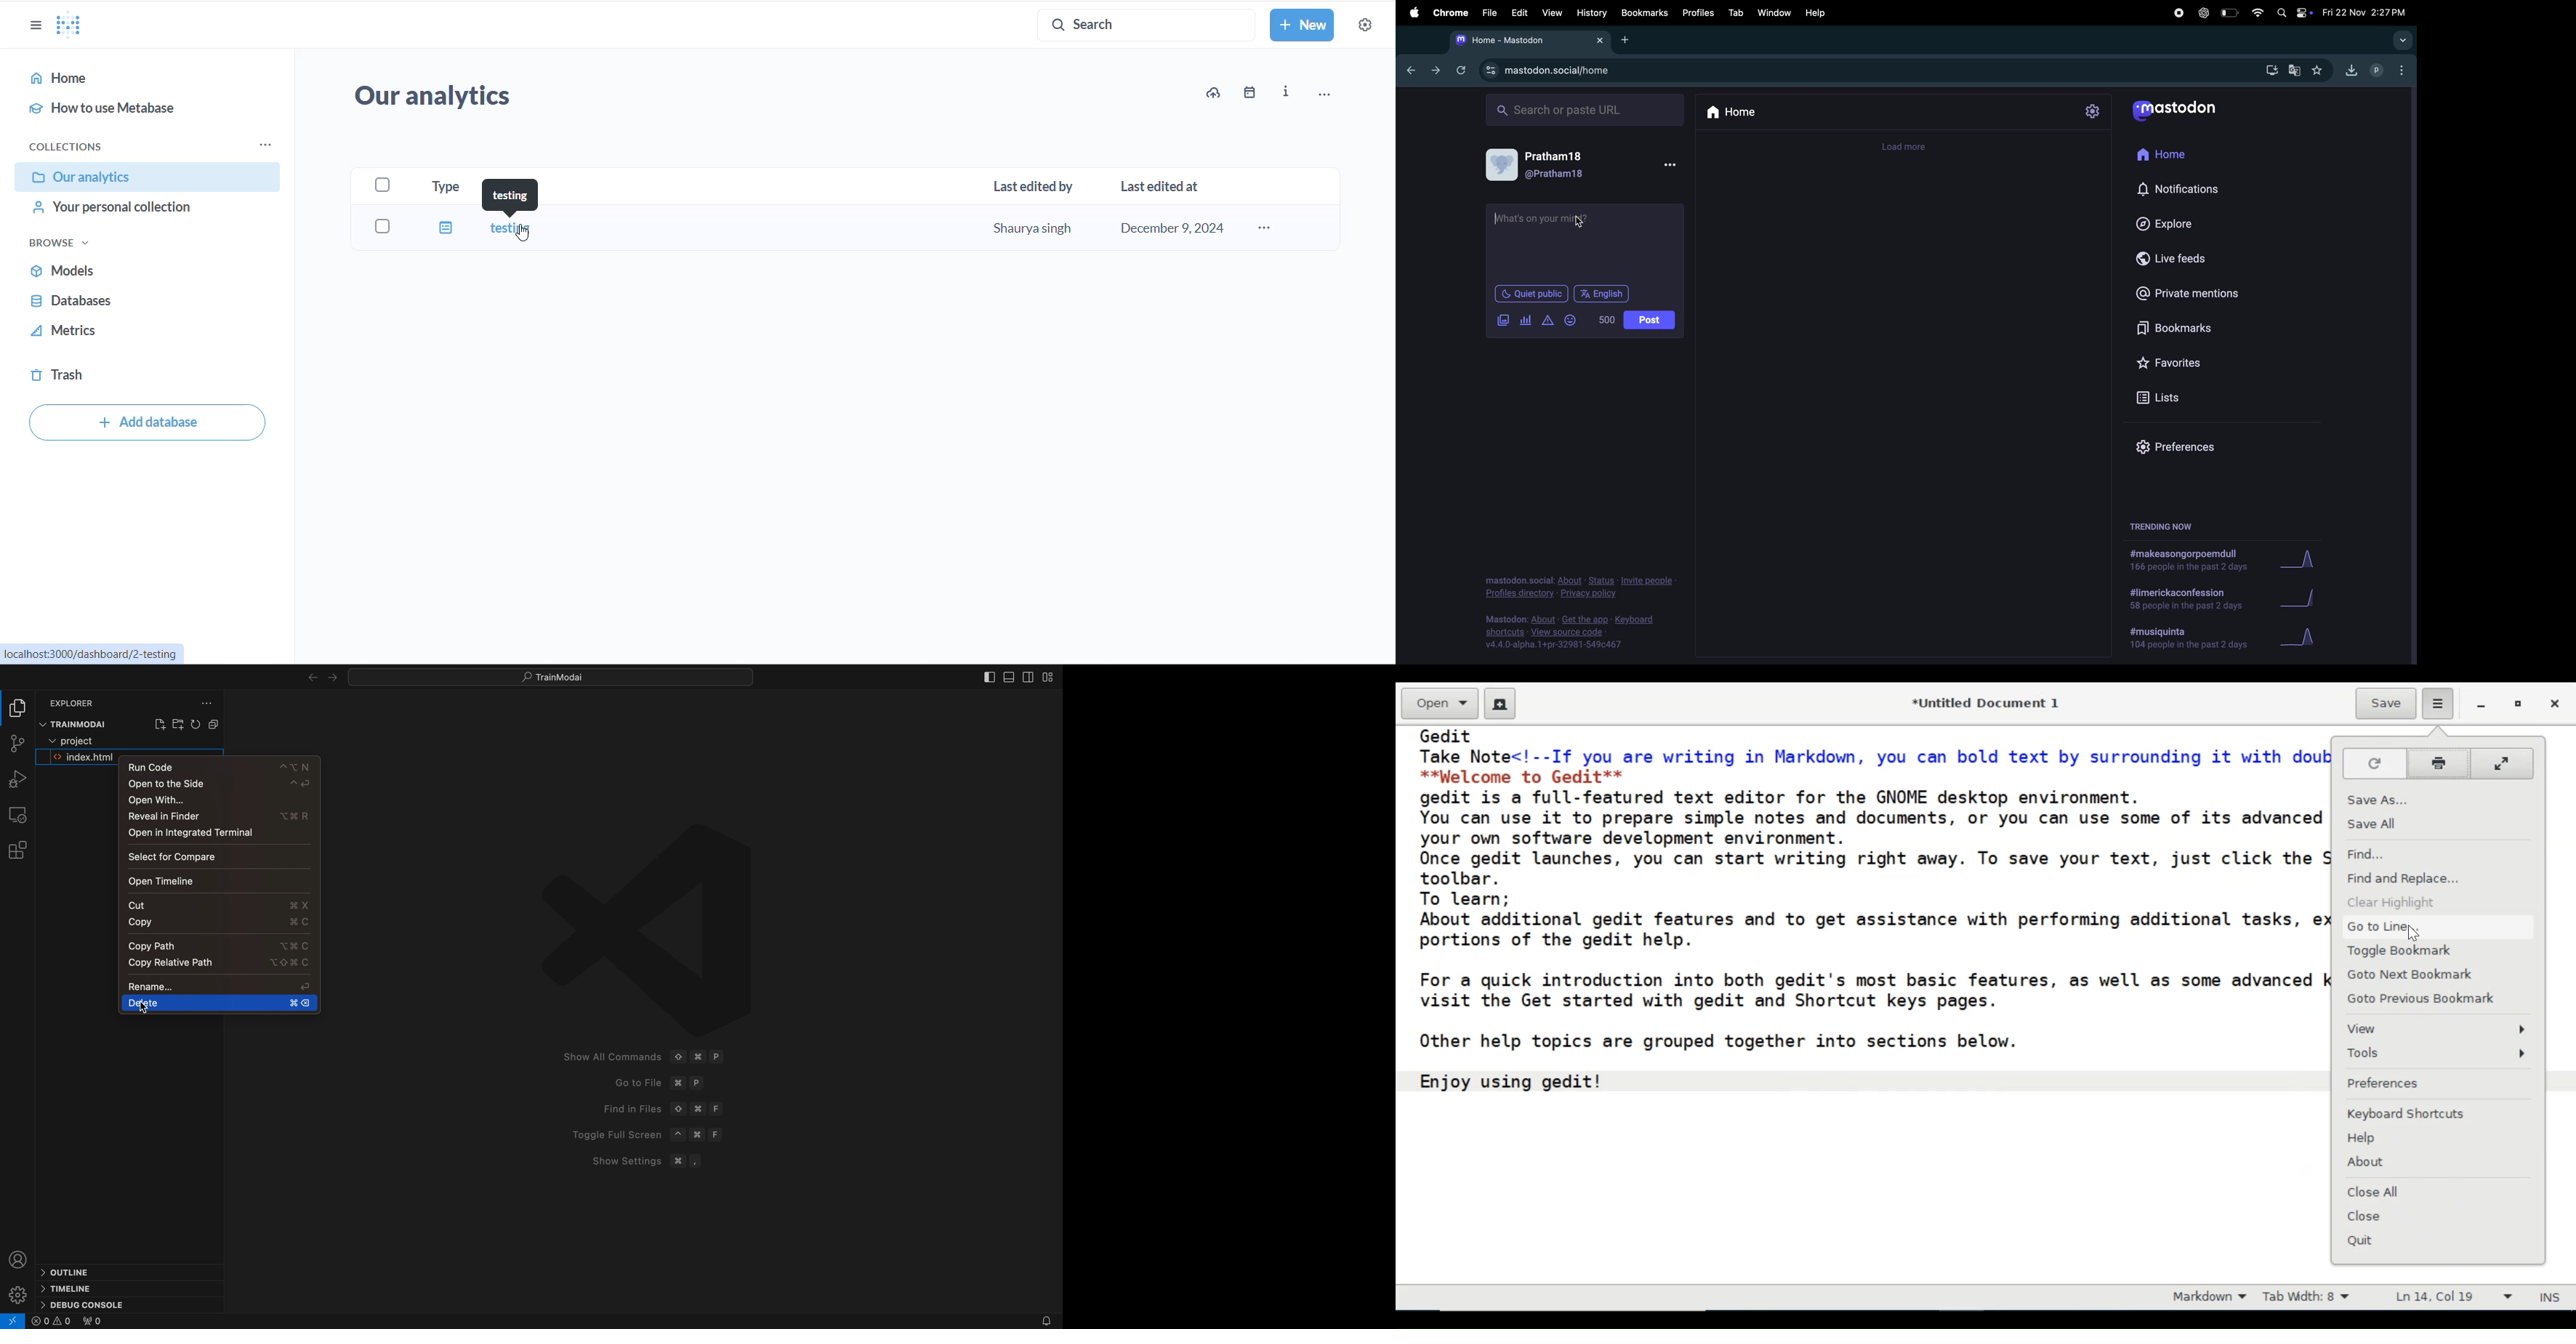 The width and height of the screenshot is (2576, 1344). What do you see at coordinates (2379, 1192) in the screenshot?
I see `Close All ` at bounding box center [2379, 1192].